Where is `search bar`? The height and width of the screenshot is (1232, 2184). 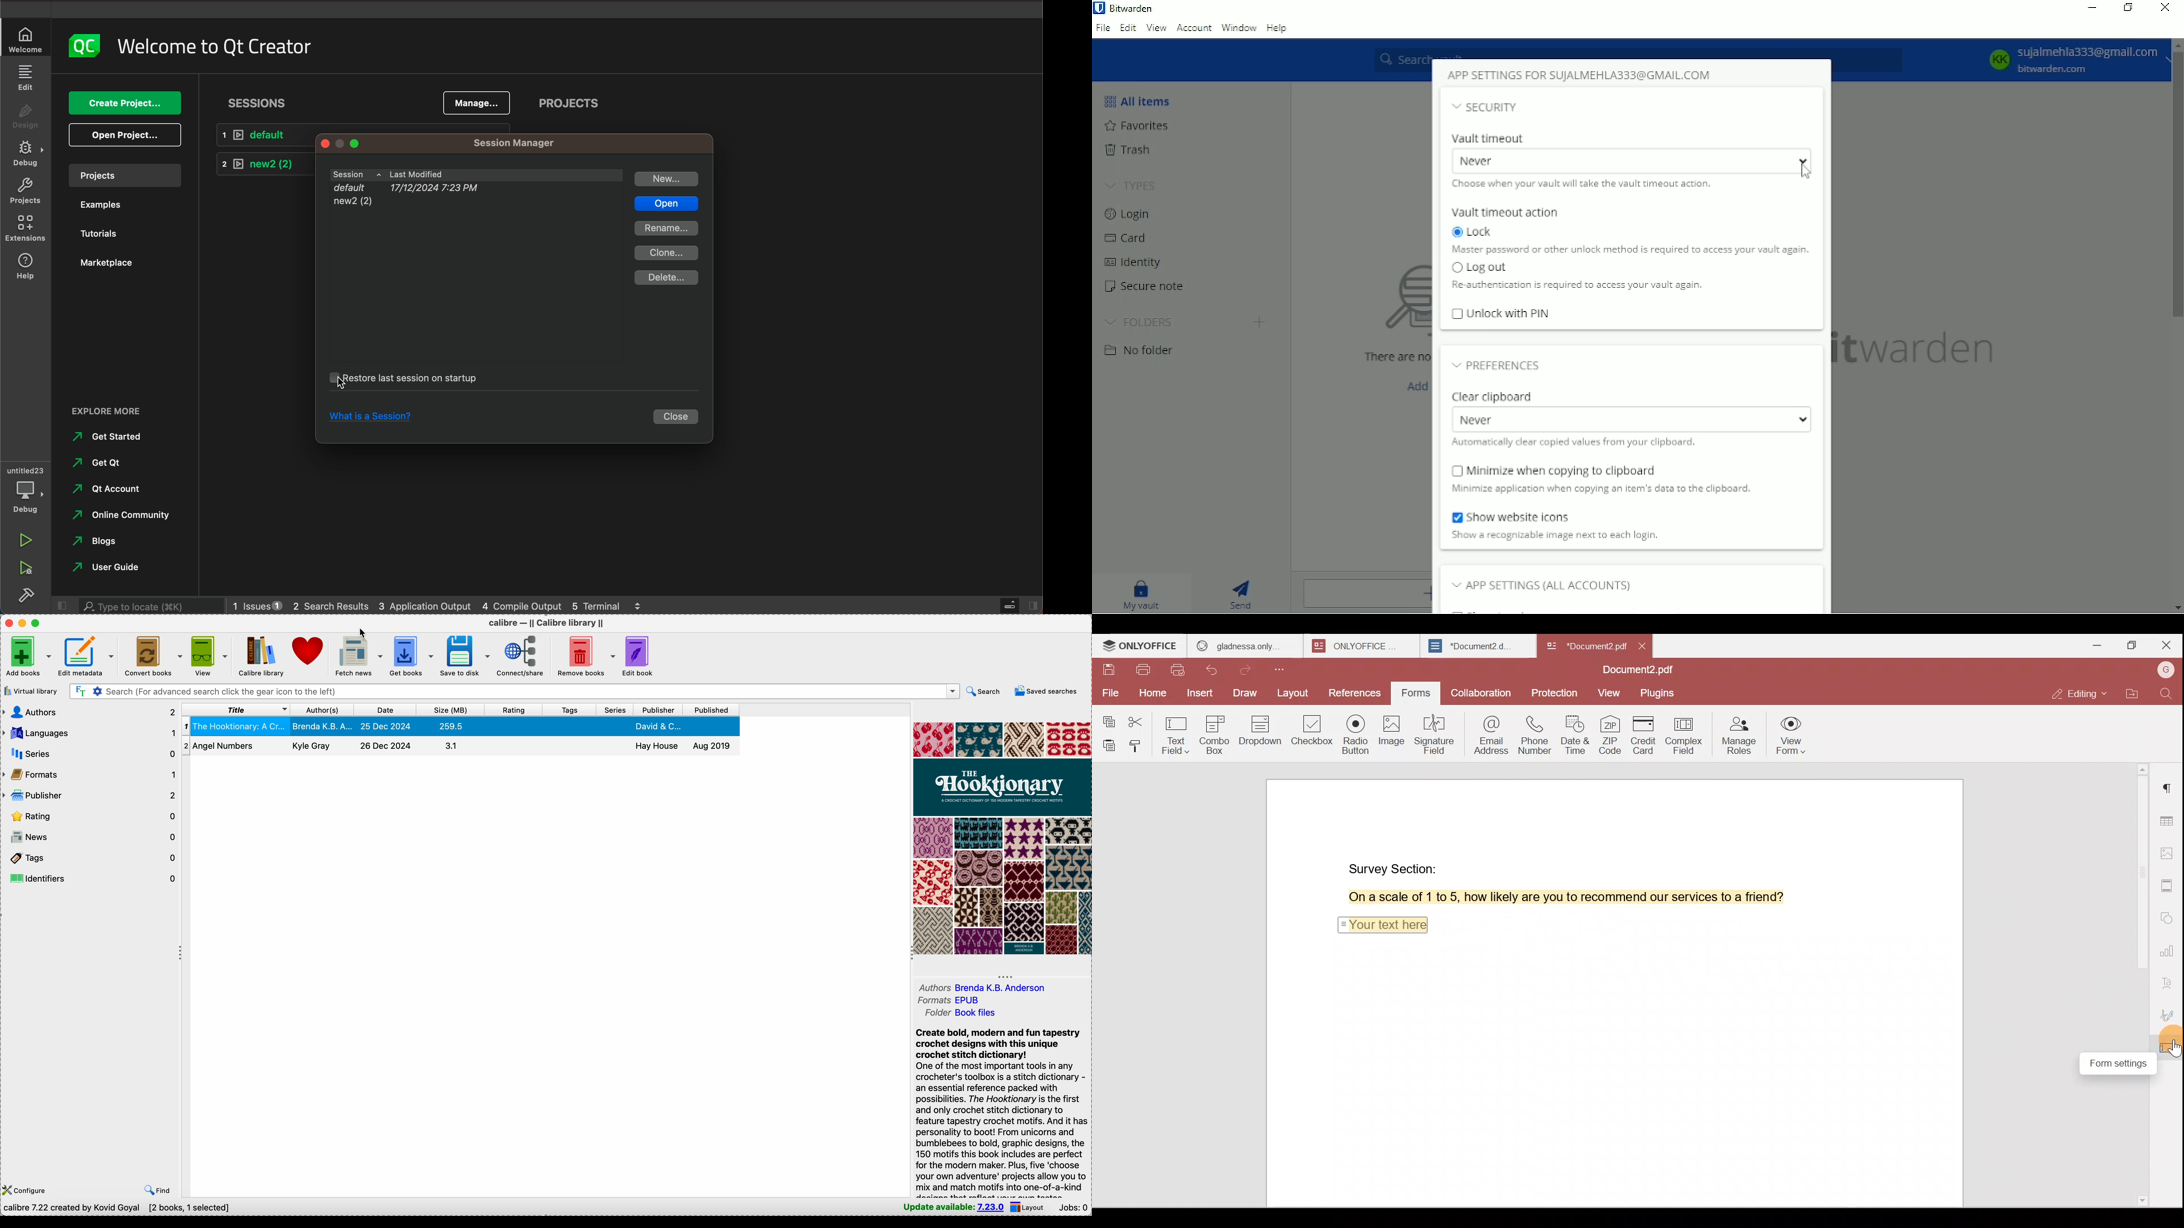
search bar is located at coordinates (513, 691).